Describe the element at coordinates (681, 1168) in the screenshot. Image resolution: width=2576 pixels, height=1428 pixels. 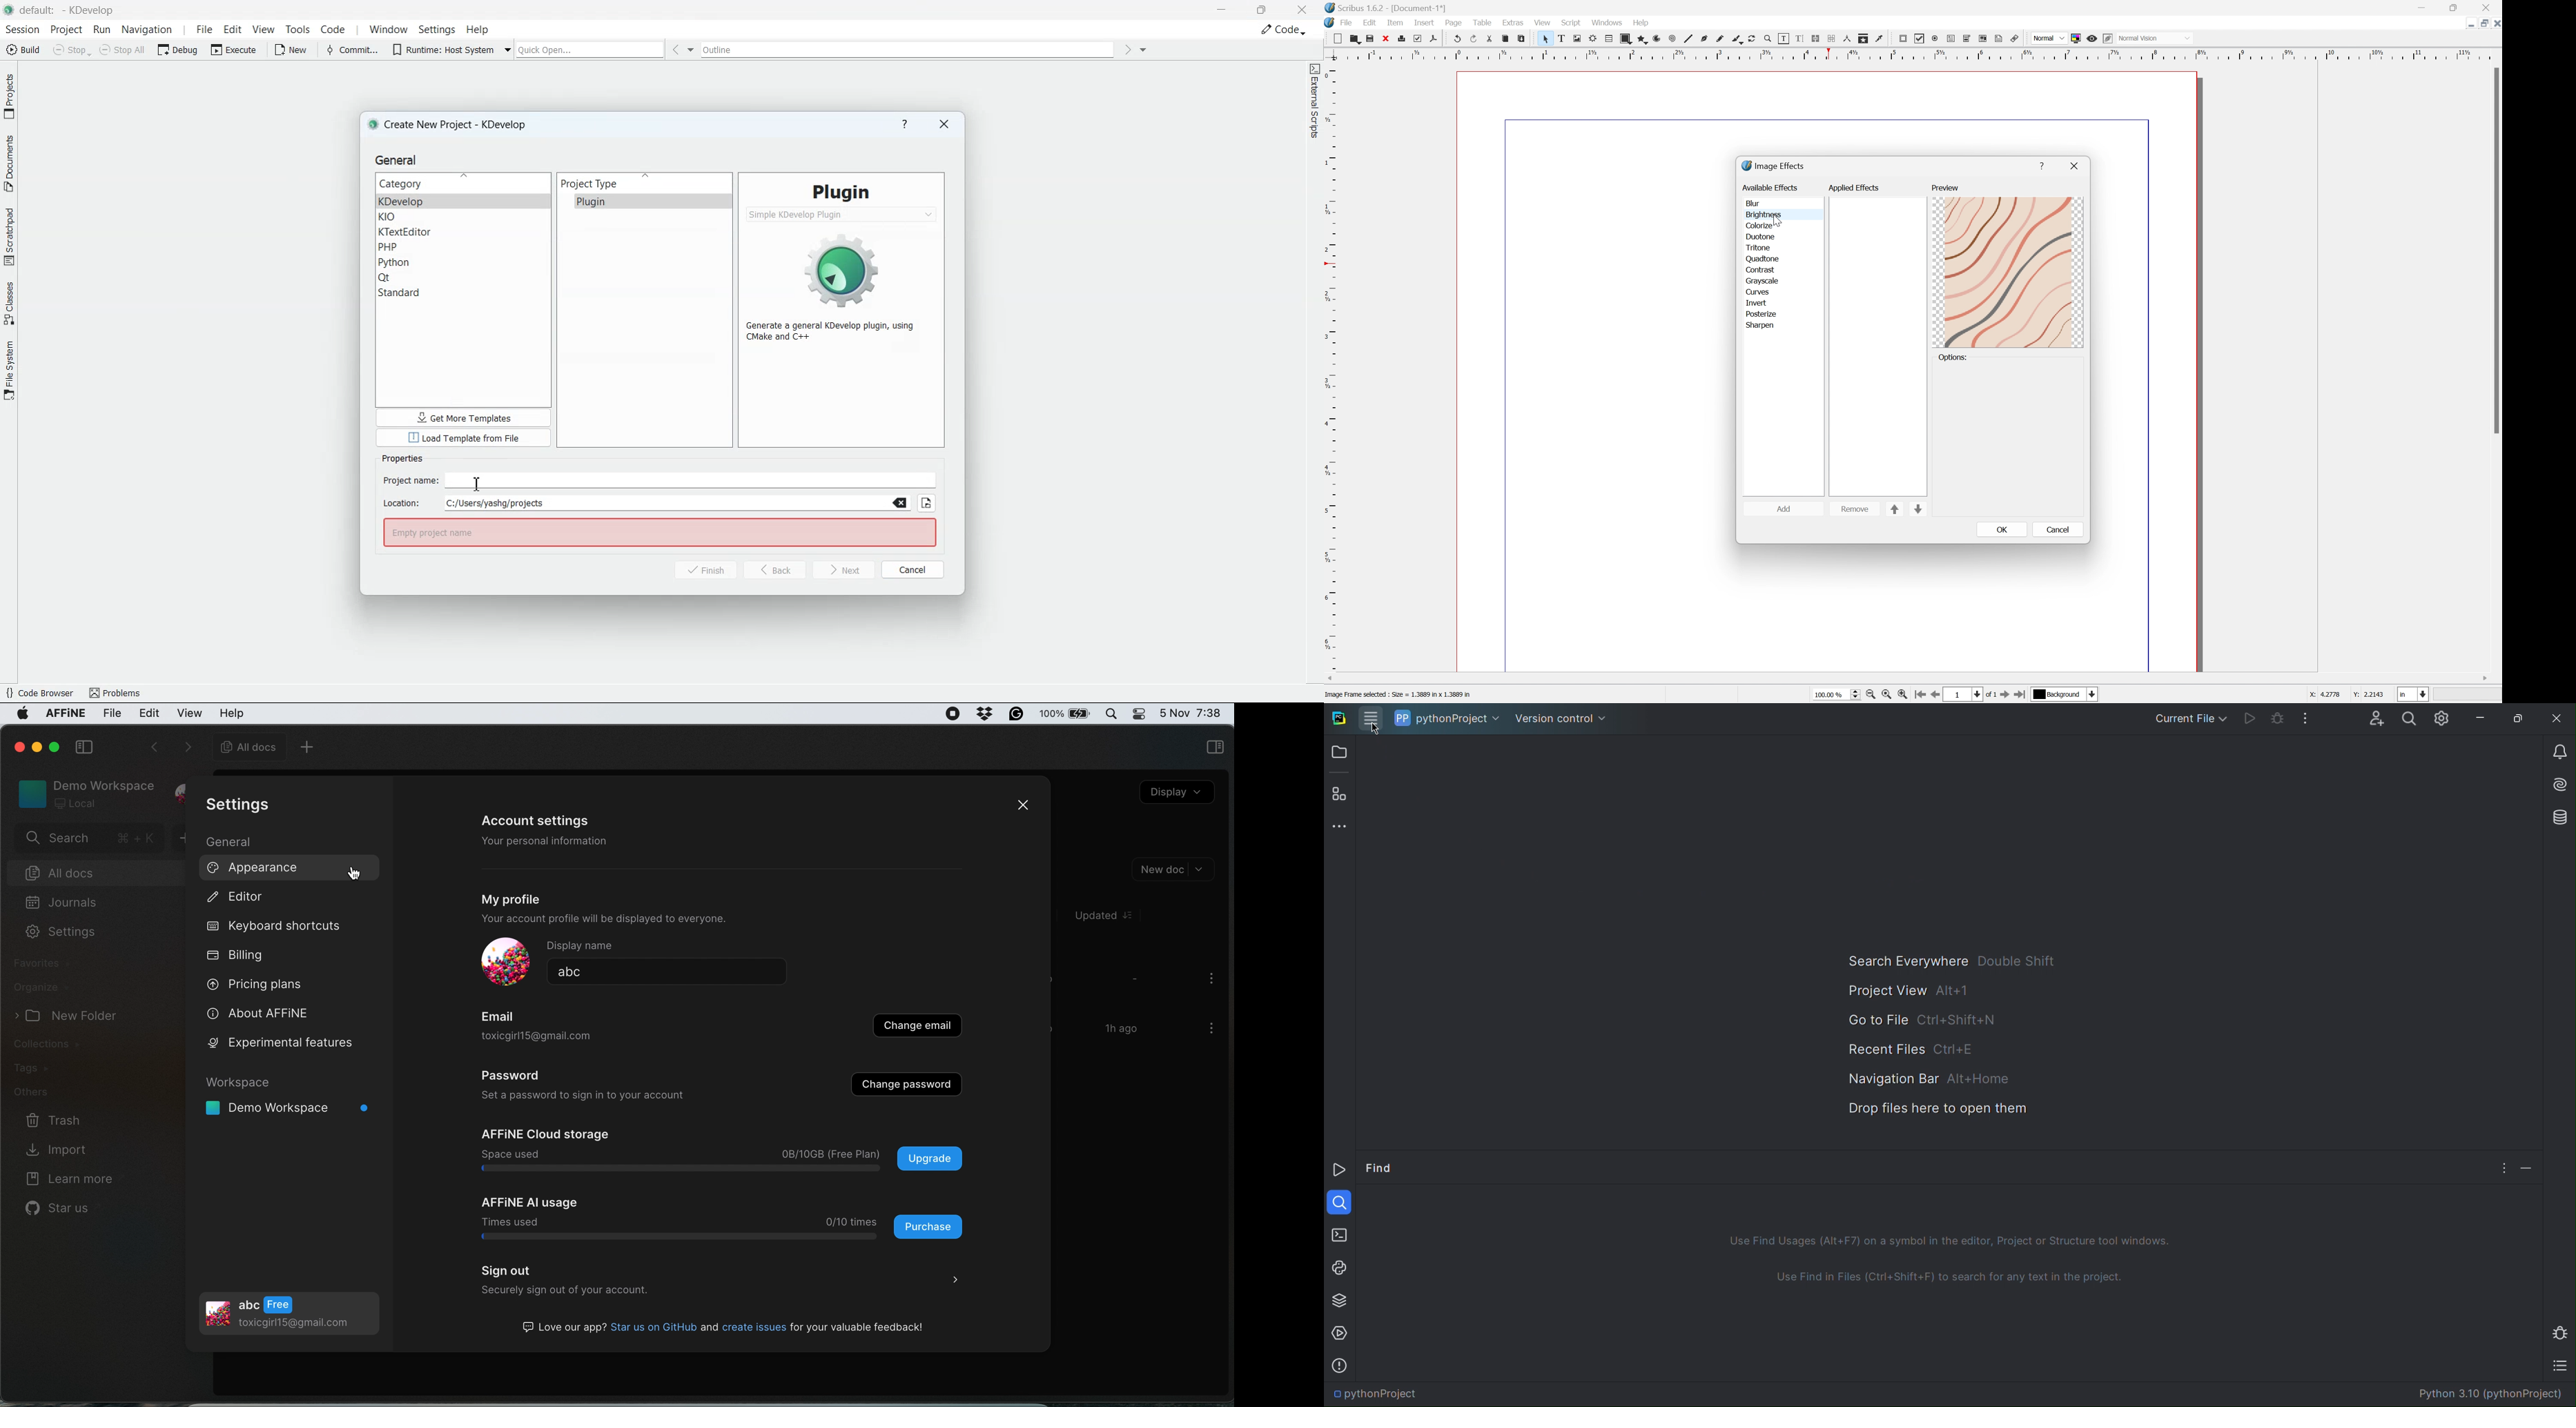
I see `log bar` at that location.